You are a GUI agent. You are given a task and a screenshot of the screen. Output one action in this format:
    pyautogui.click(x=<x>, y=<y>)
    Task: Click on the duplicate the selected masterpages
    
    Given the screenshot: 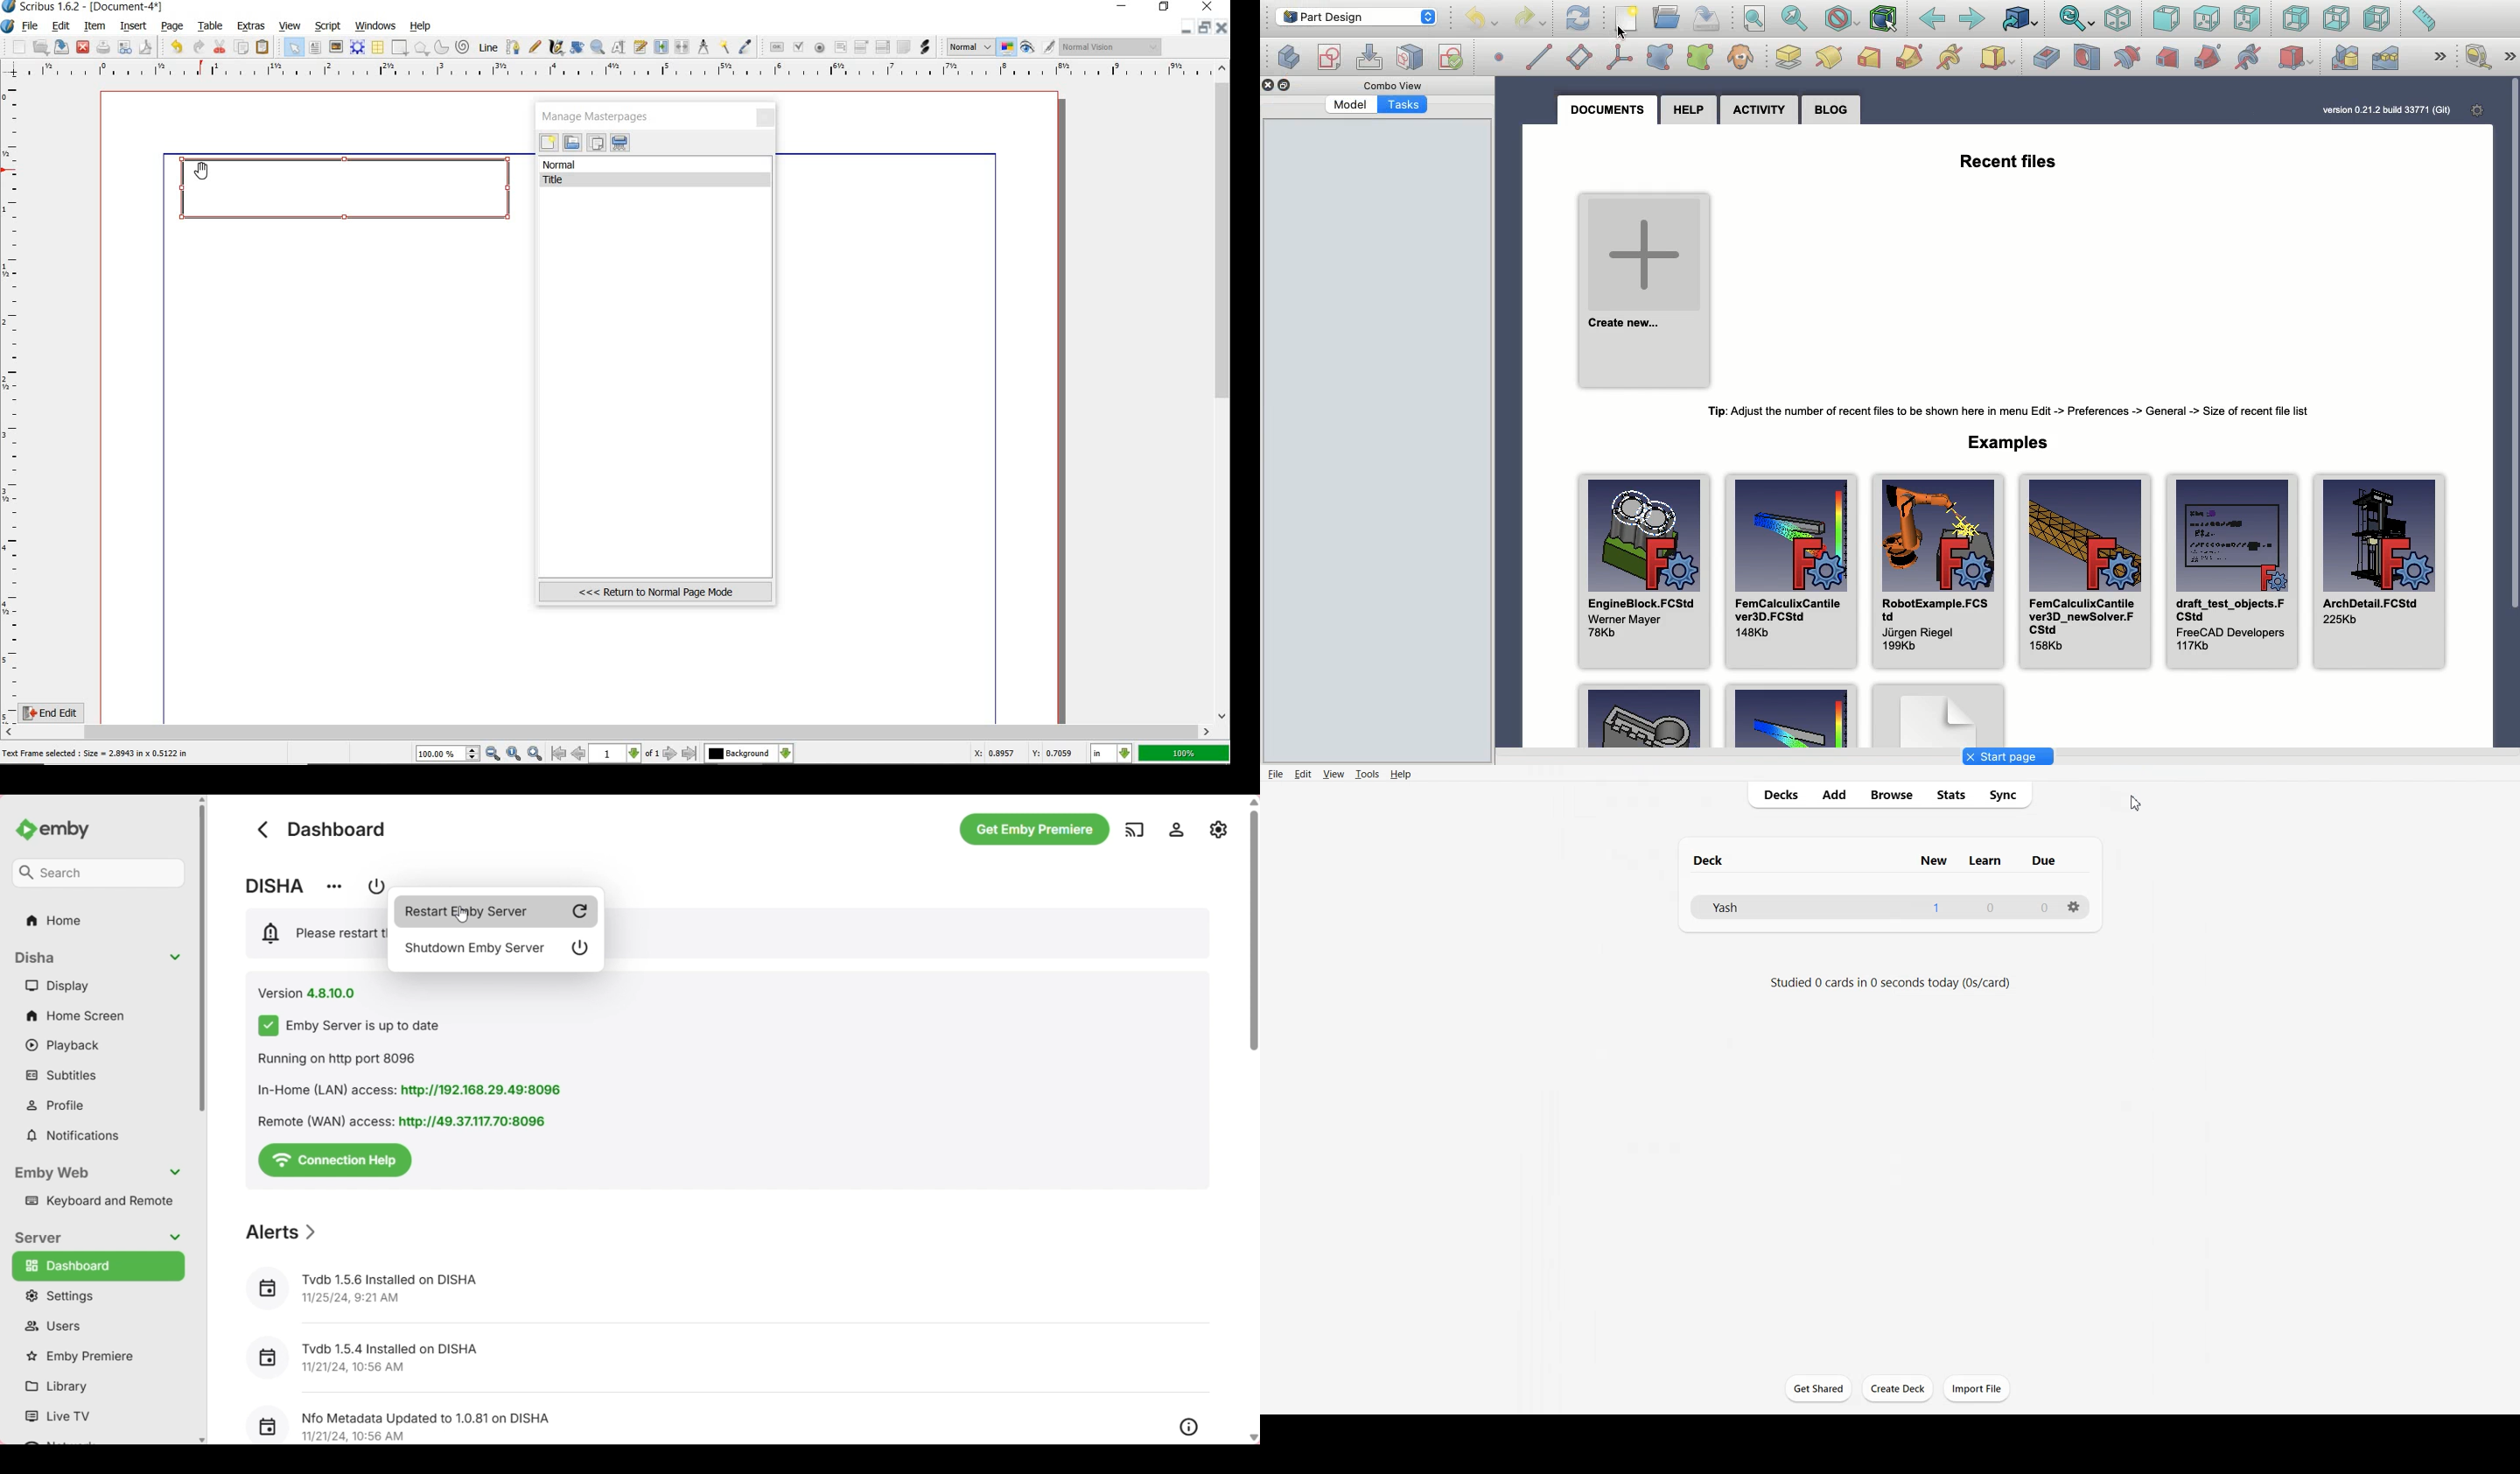 What is the action you would take?
    pyautogui.click(x=596, y=144)
    